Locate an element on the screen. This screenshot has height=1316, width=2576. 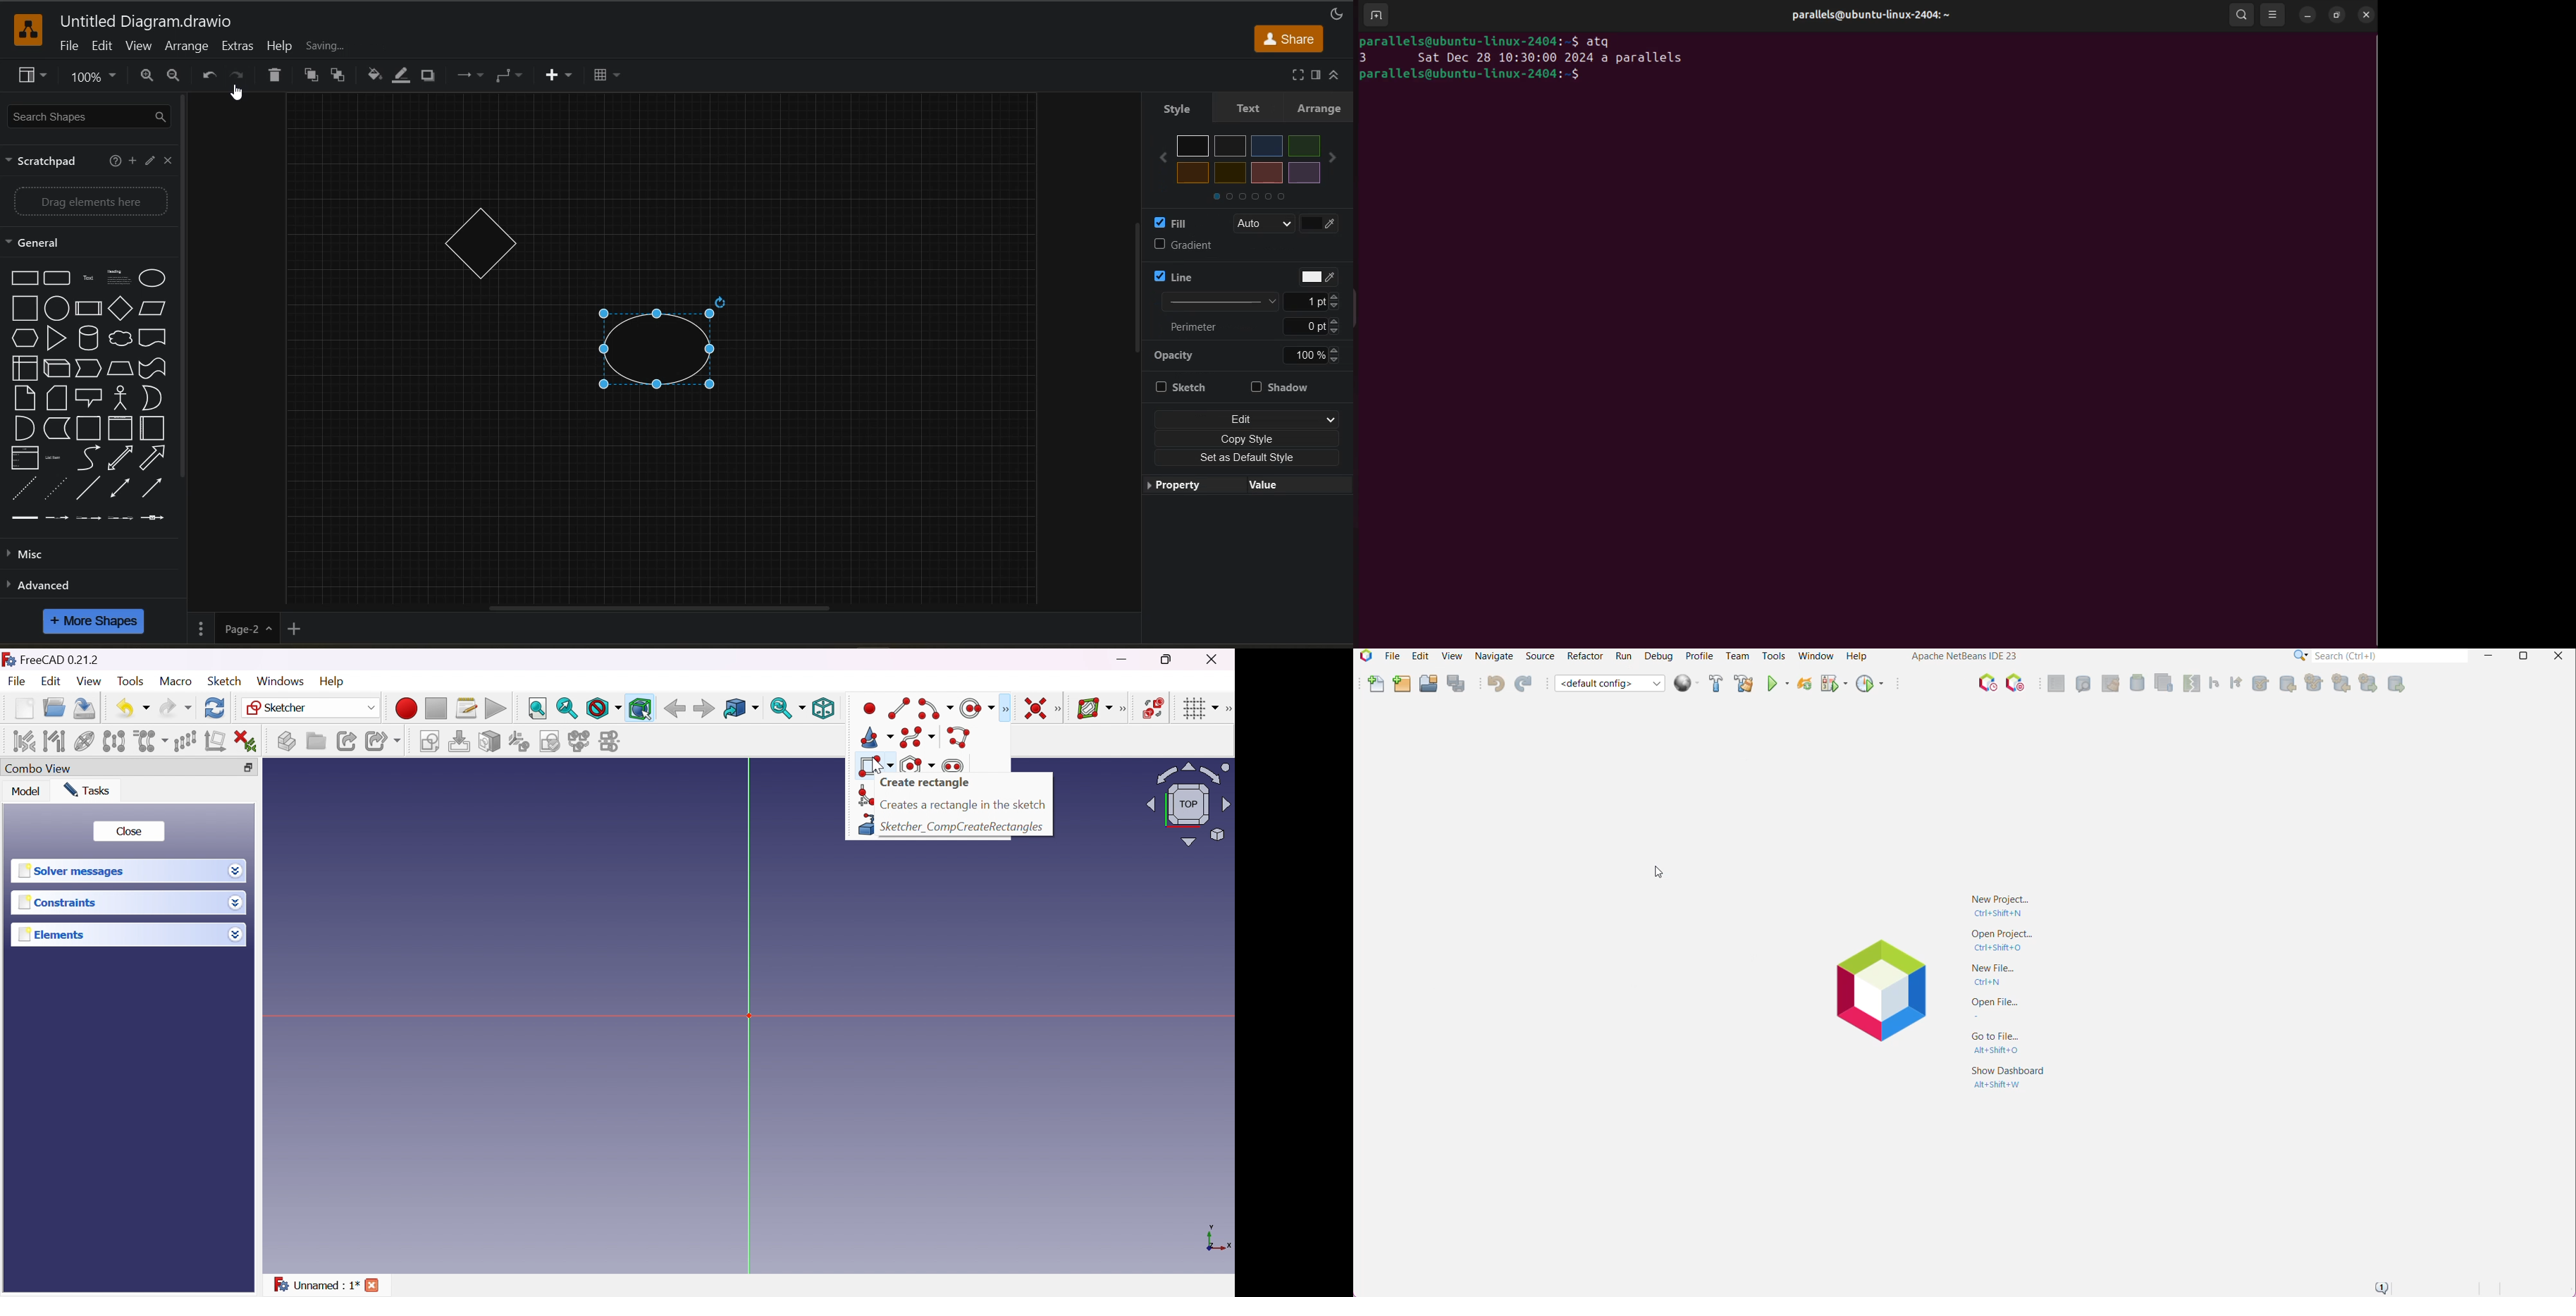
[Sketcher edit mode] is located at coordinates (954, 708).